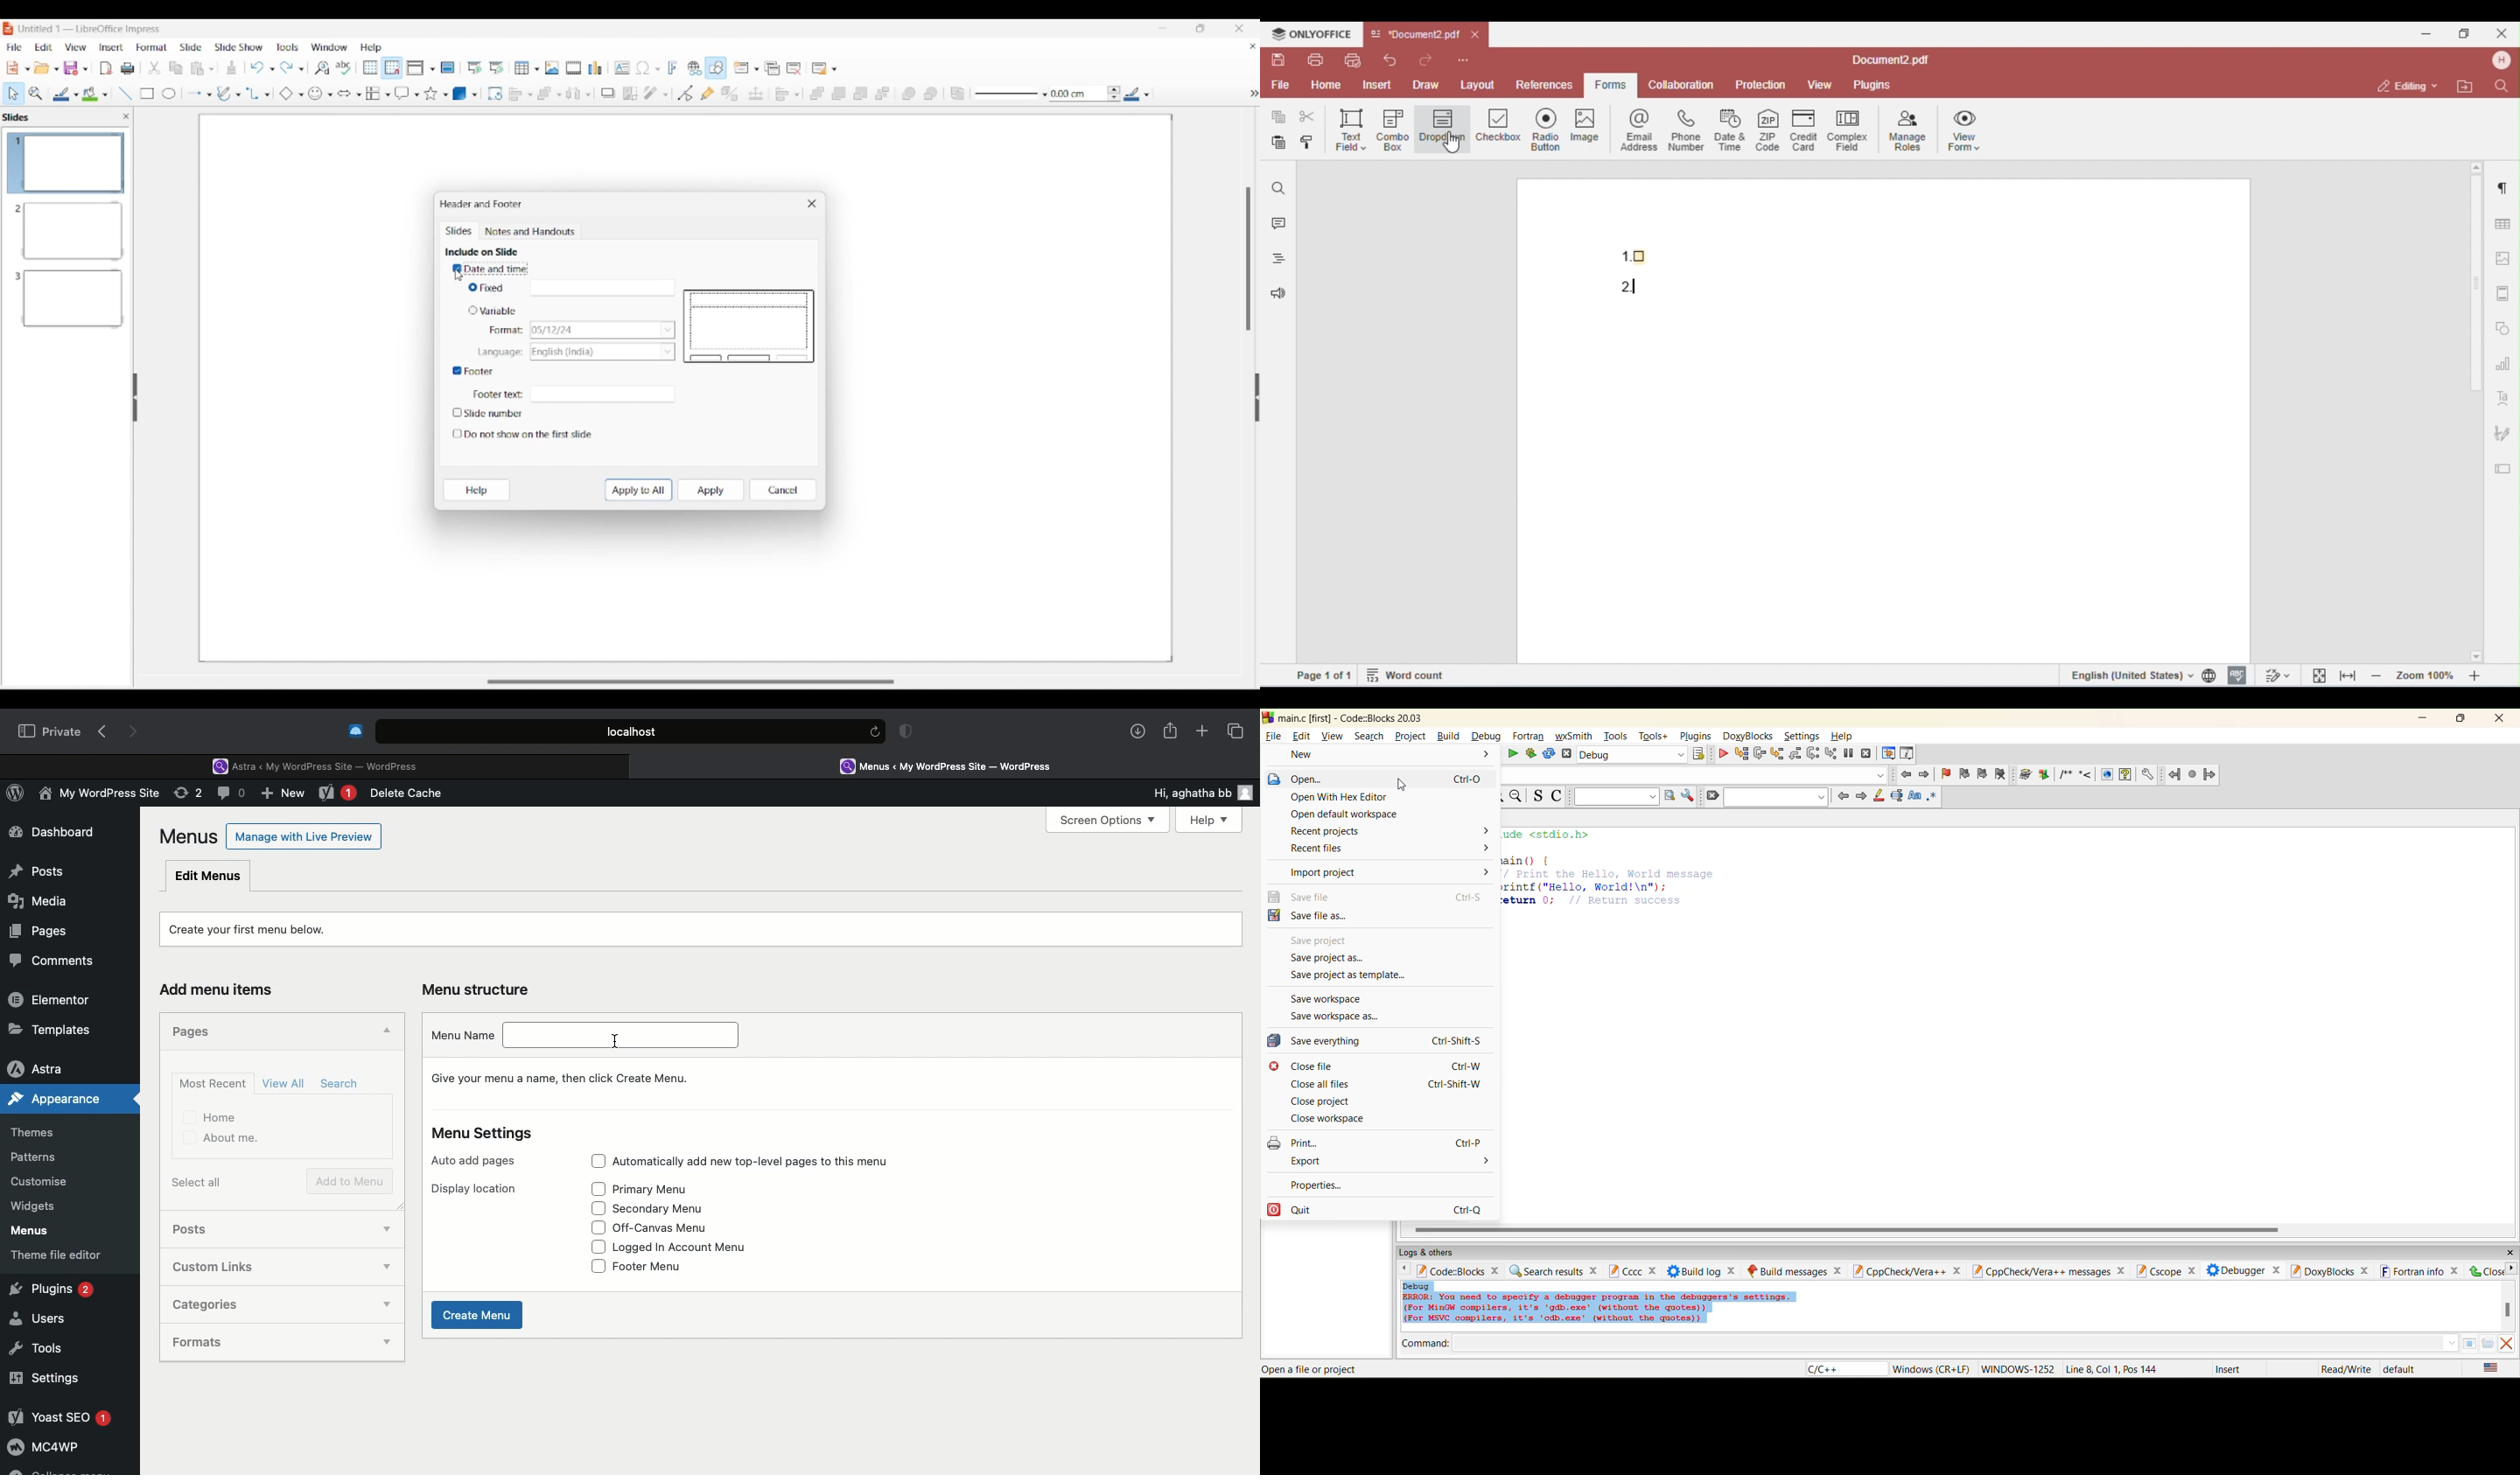 The width and height of the screenshot is (2520, 1484). Describe the element at coordinates (1374, 814) in the screenshot. I see `open default workspace` at that location.